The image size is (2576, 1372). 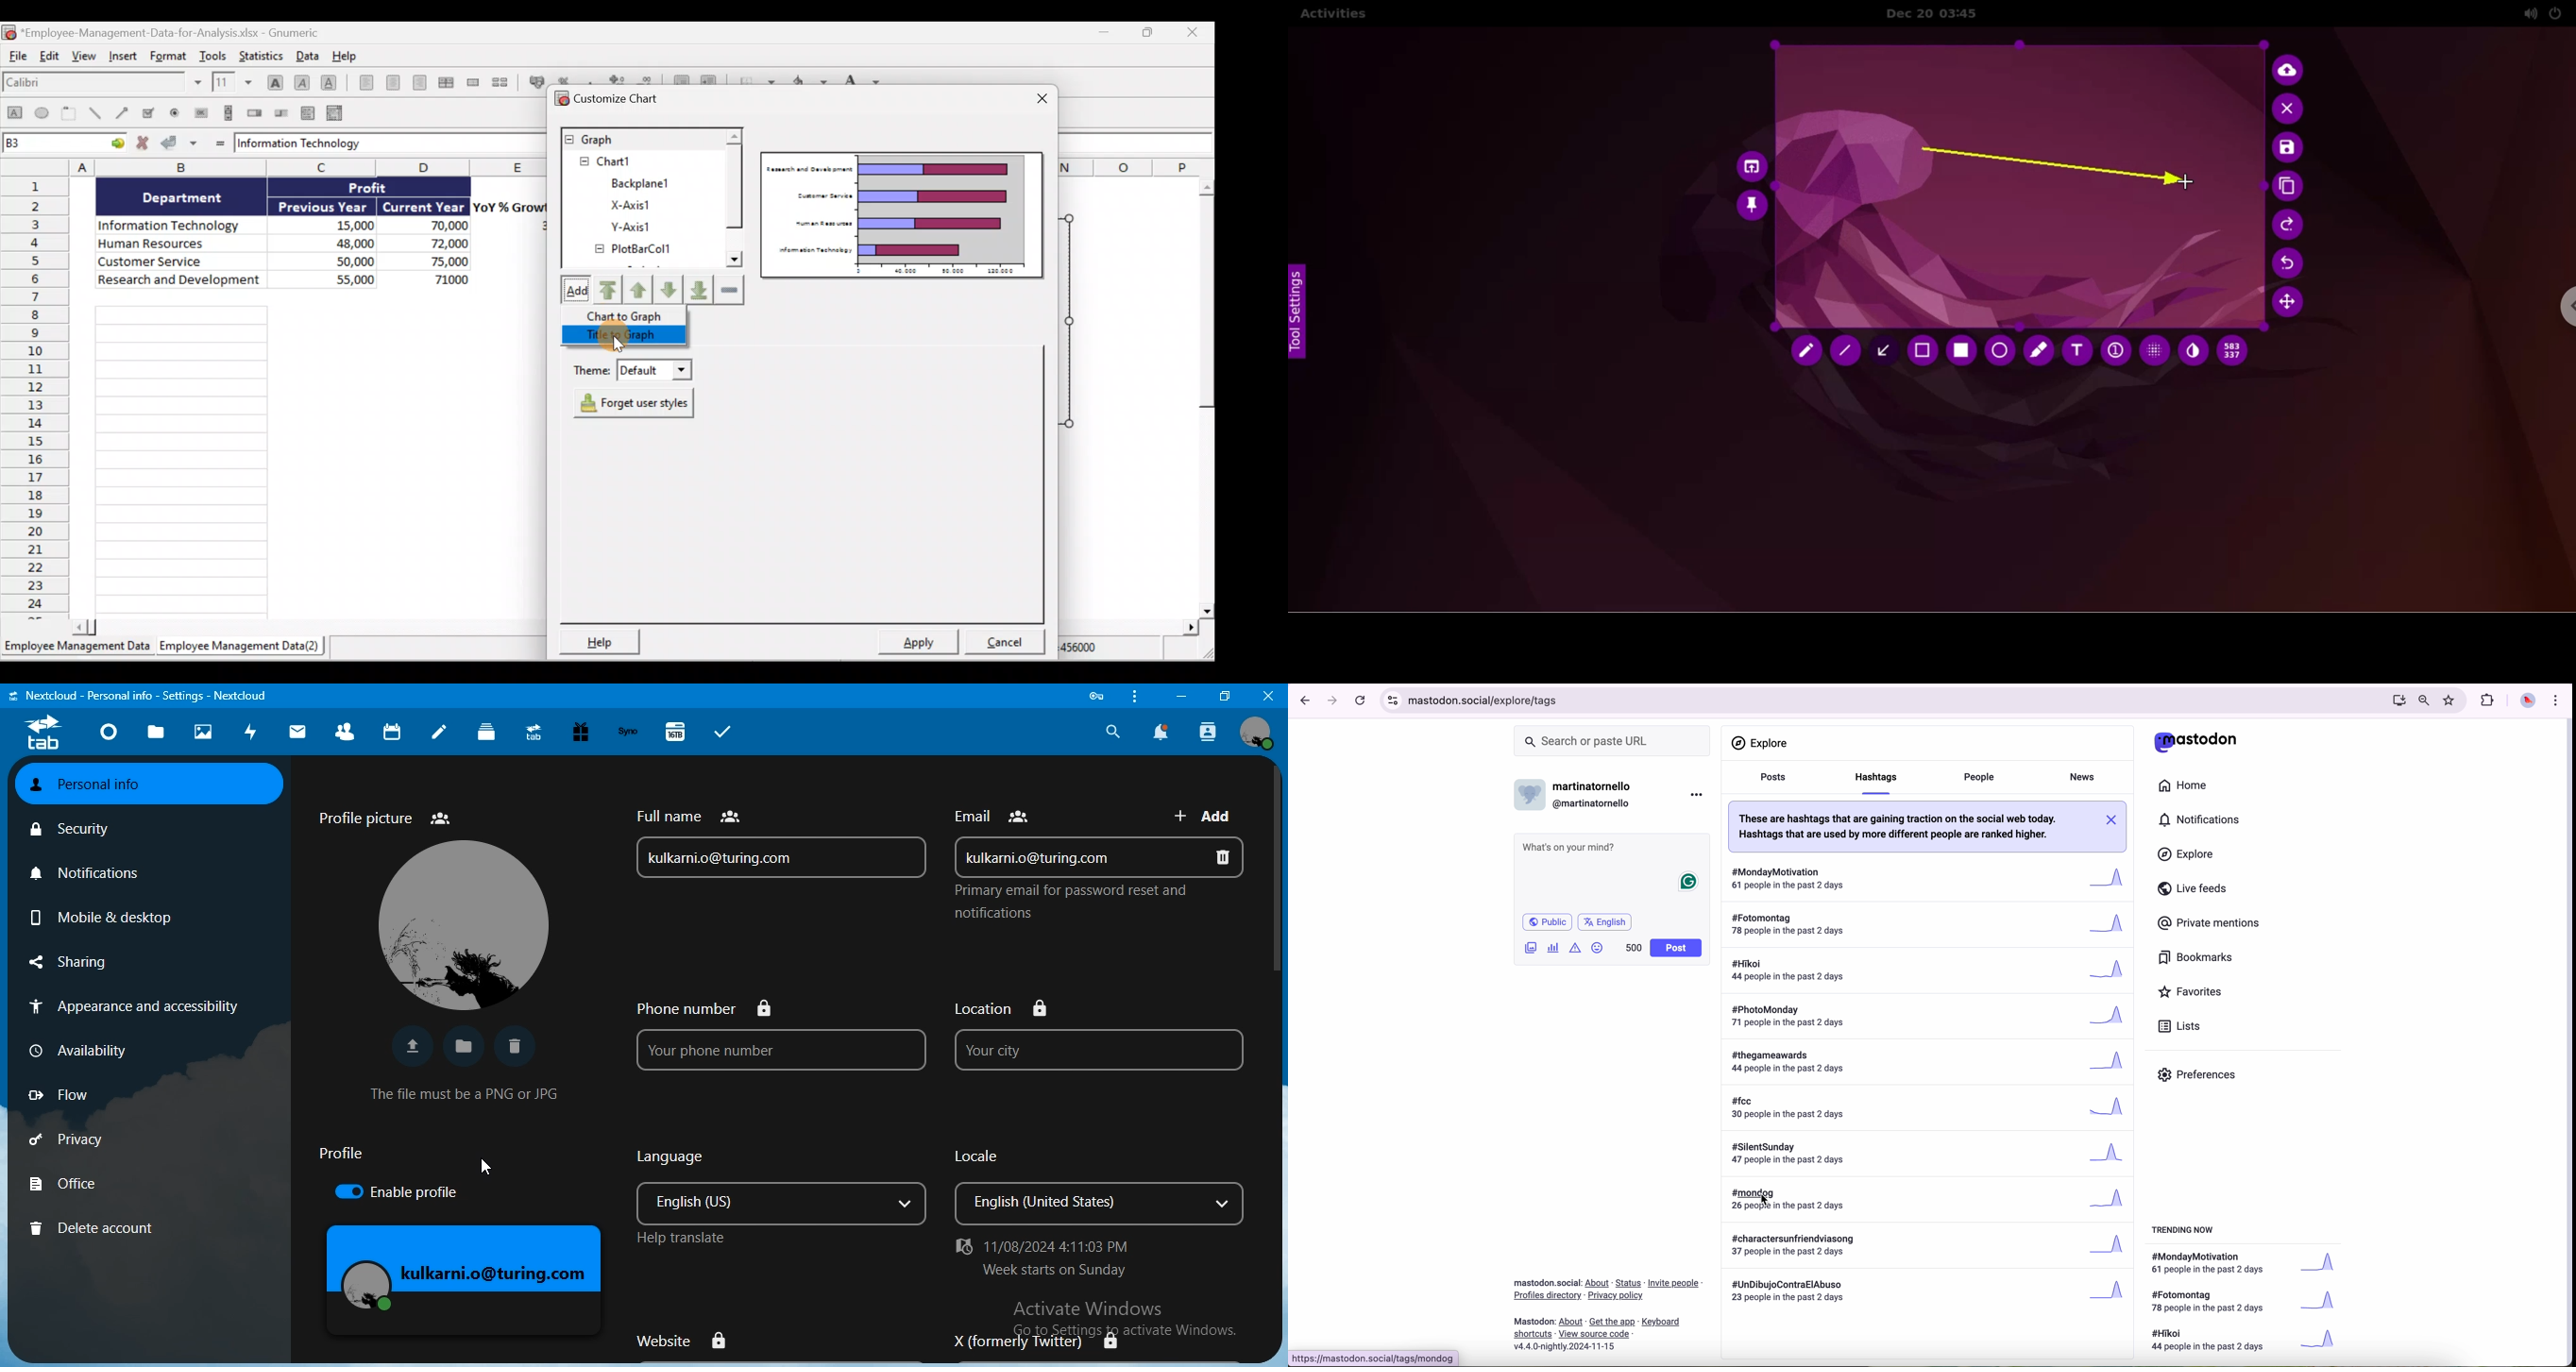 What do you see at coordinates (2195, 889) in the screenshot?
I see `live feeds` at bounding box center [2195, 889].